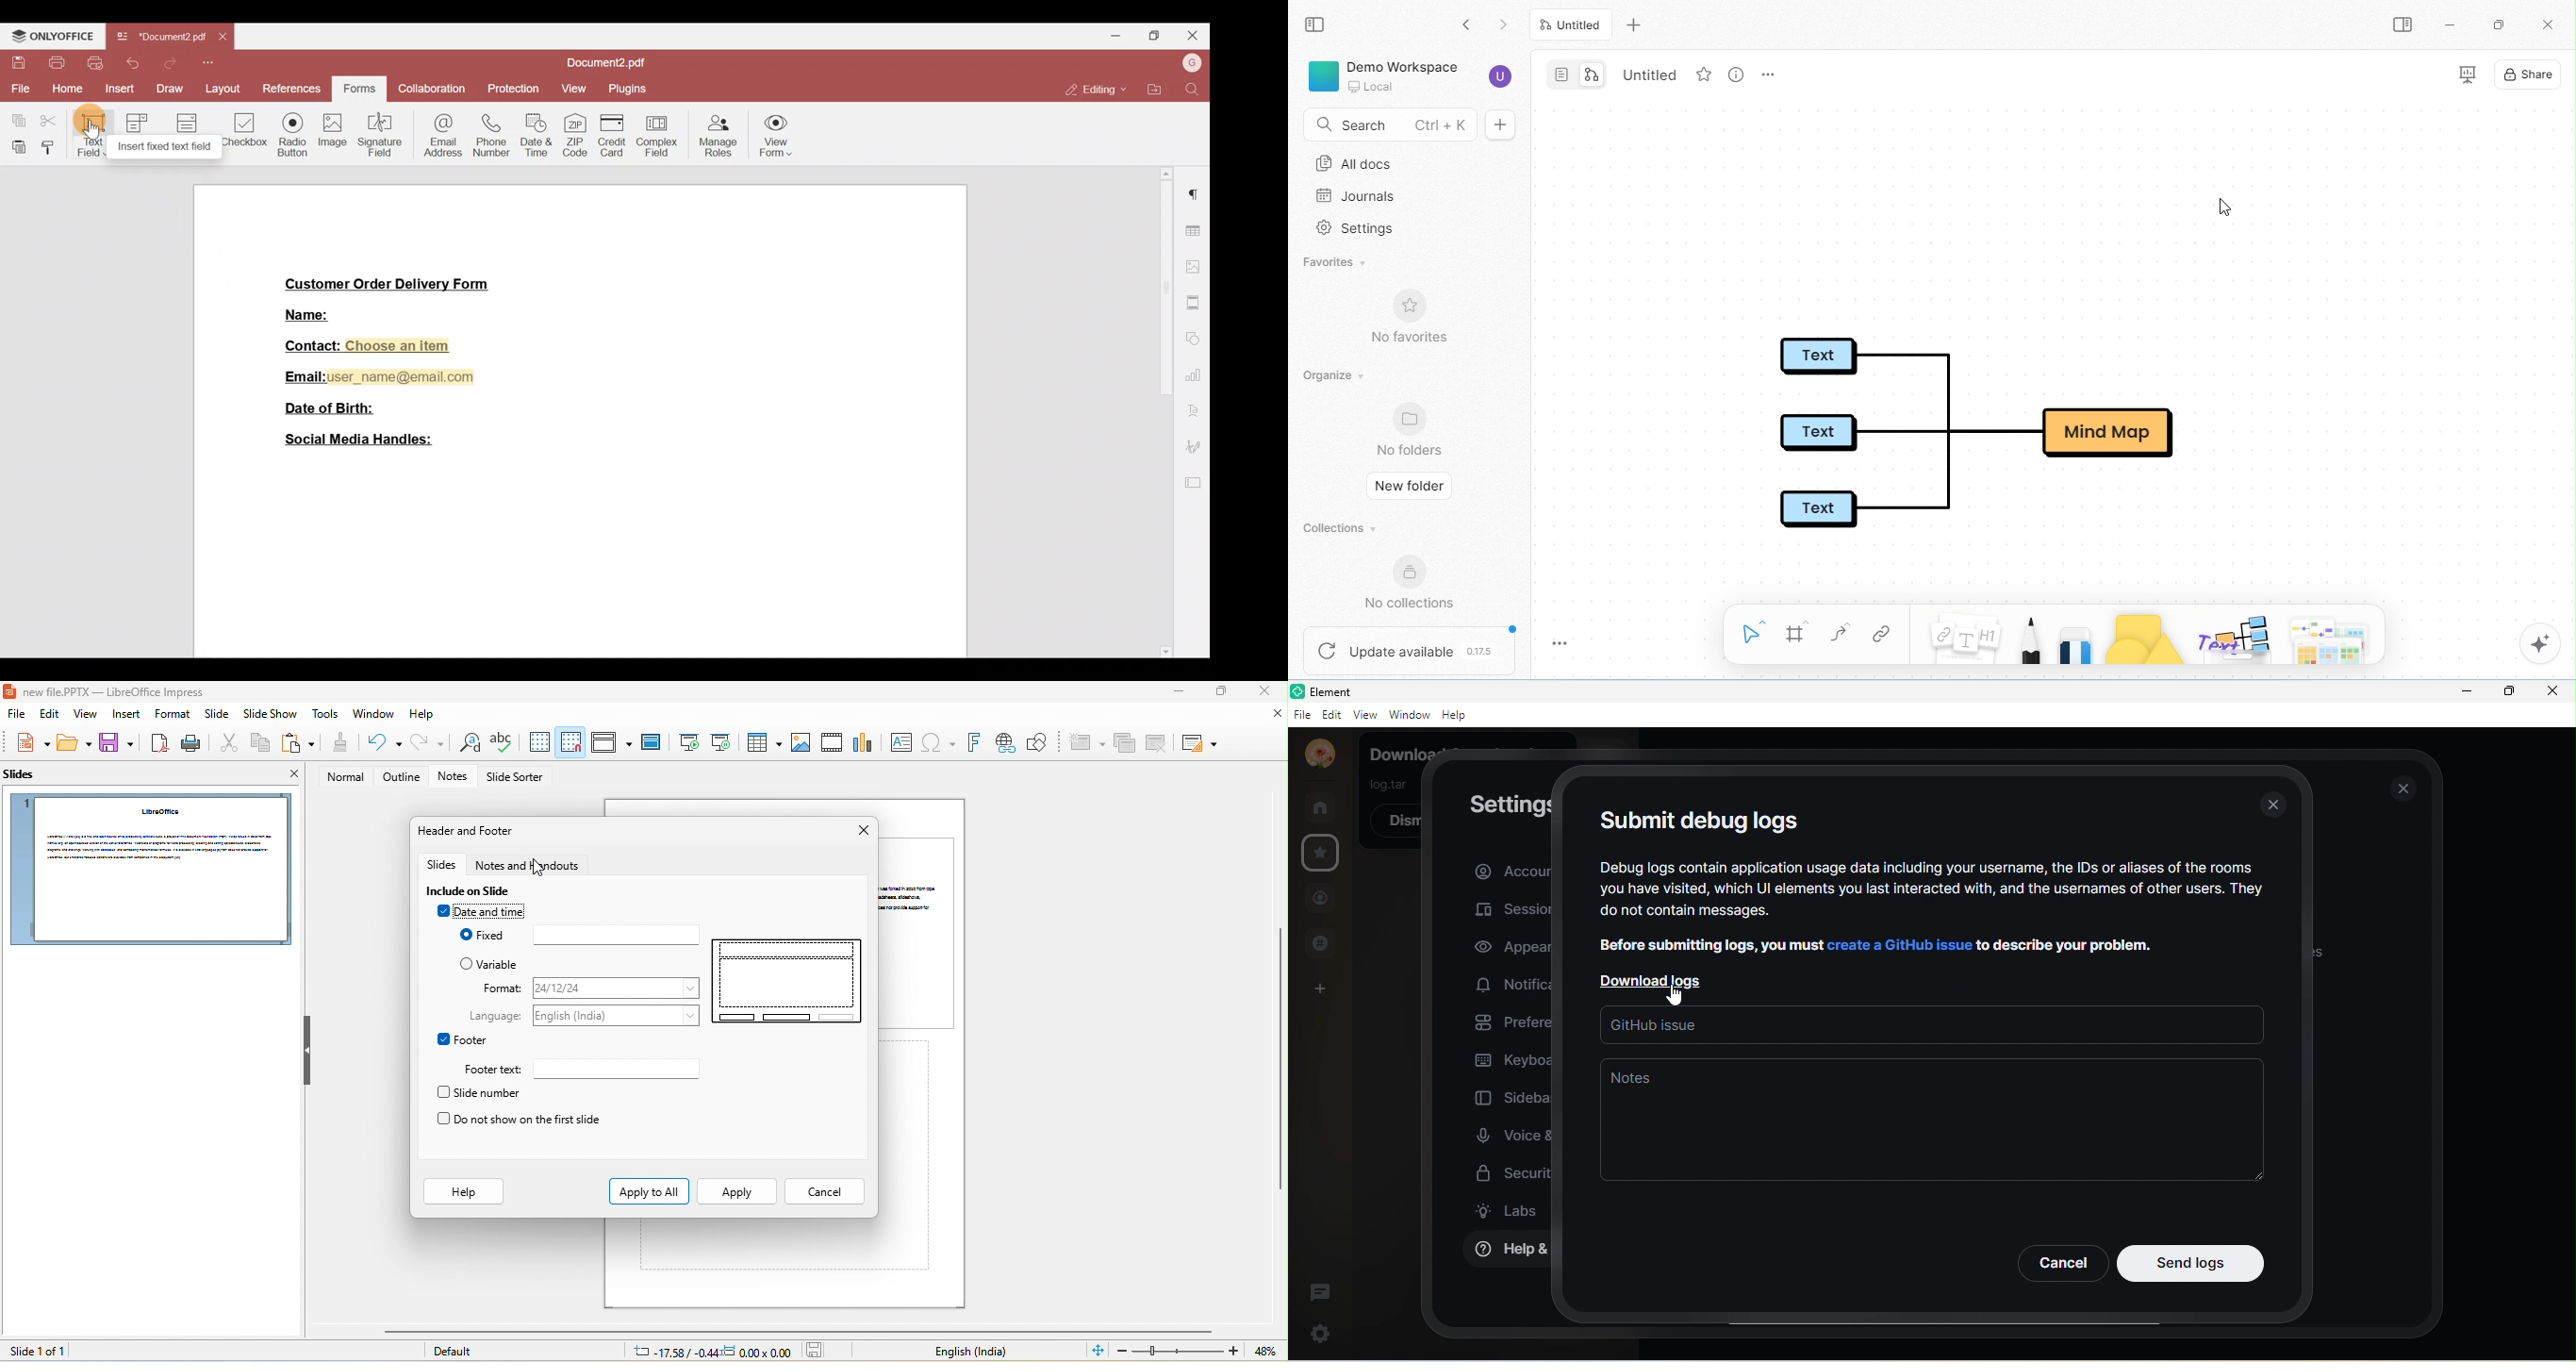 The image size is (2576, 1372). I want to click on close, so click(2404, 789).